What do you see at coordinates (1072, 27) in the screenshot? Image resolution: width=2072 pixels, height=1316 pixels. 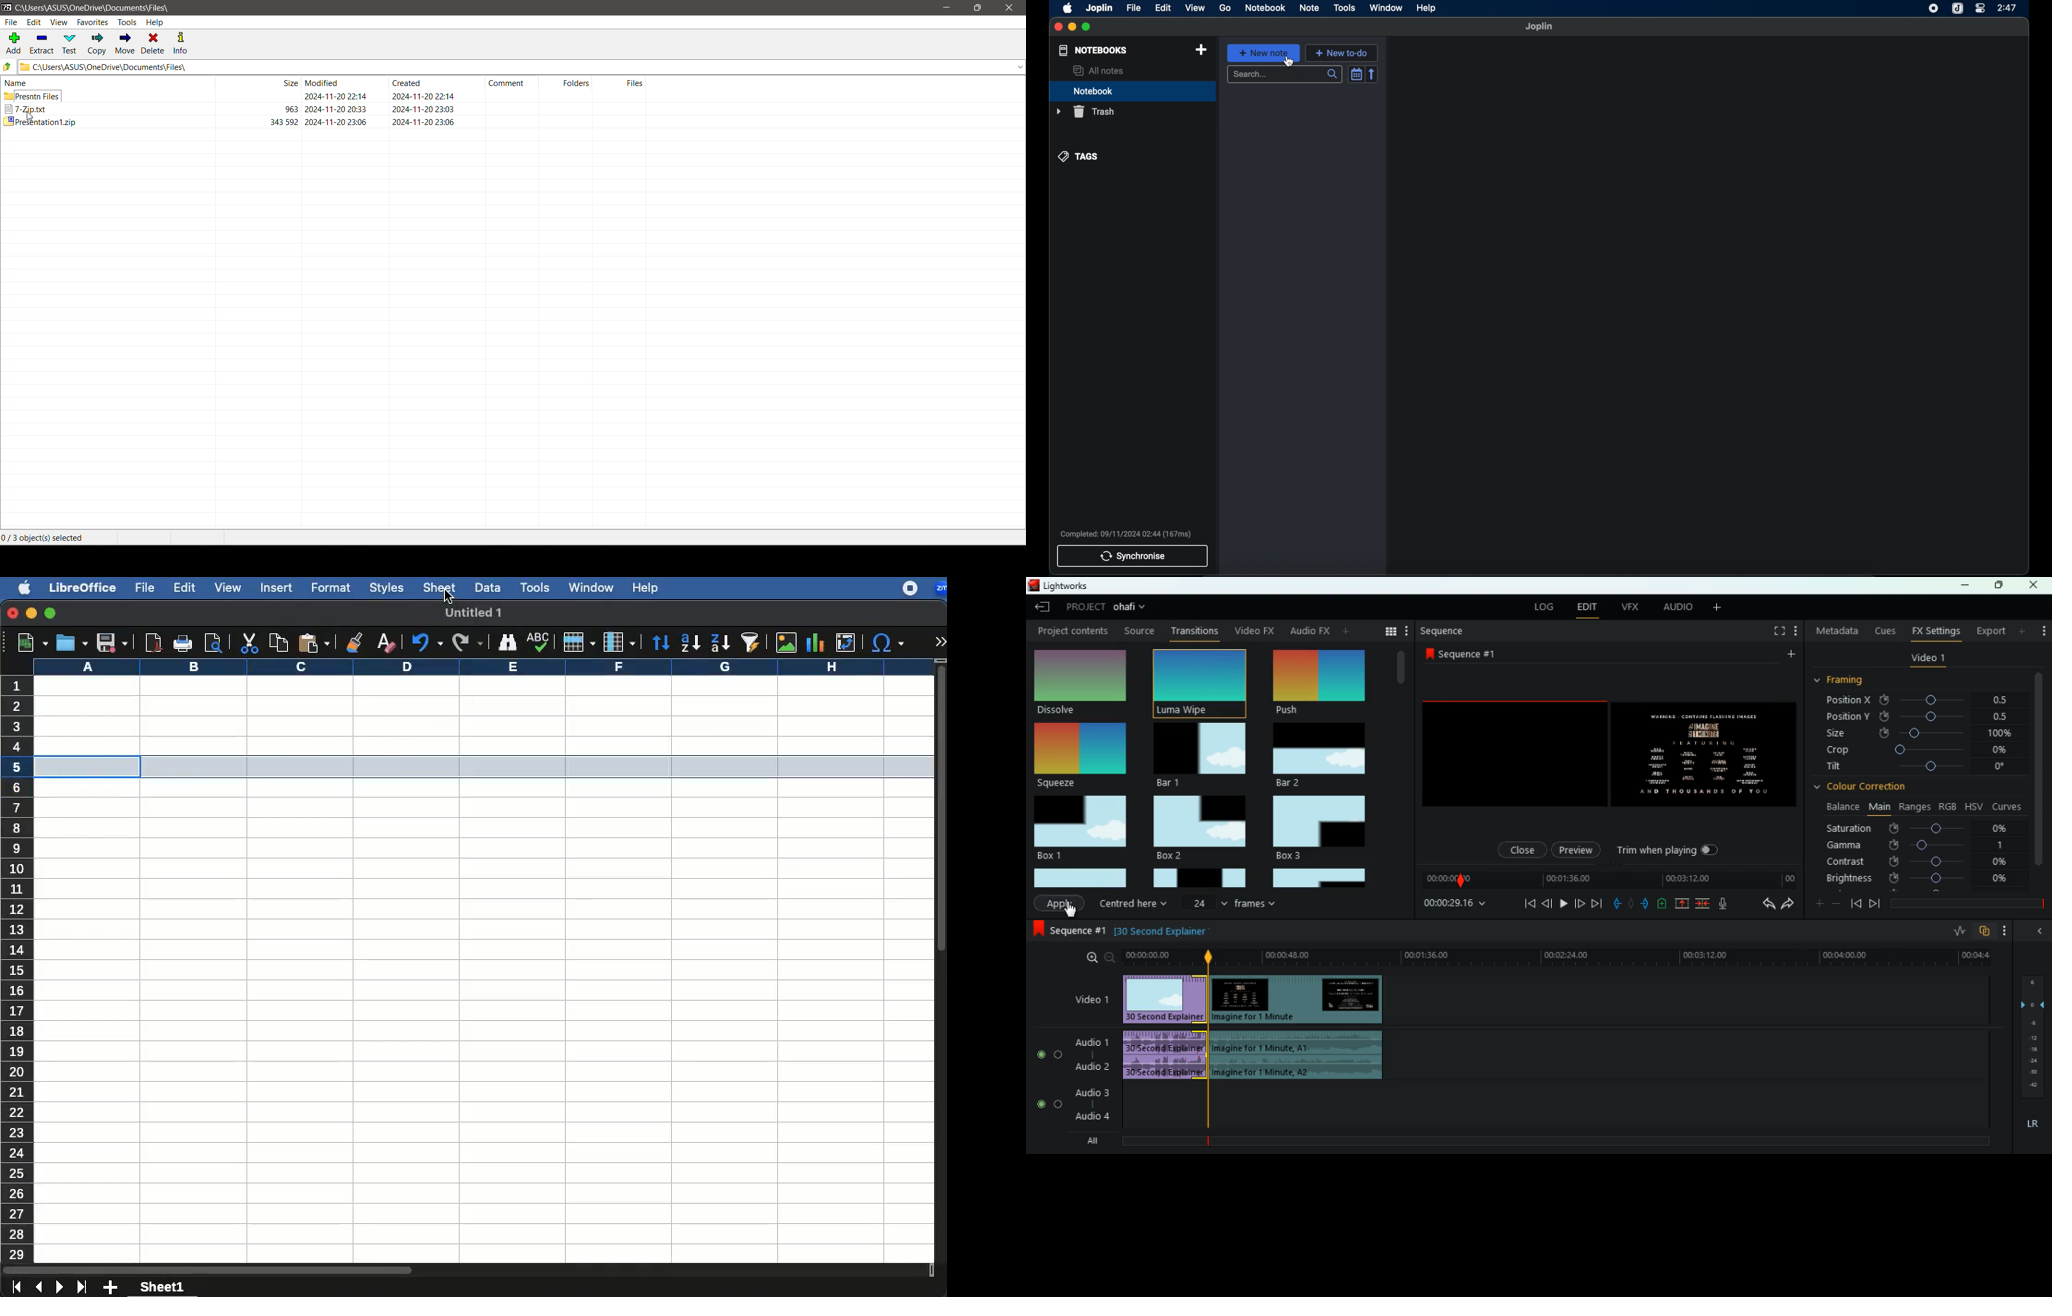 I see `minimize` at bounding box center [1072, 27].